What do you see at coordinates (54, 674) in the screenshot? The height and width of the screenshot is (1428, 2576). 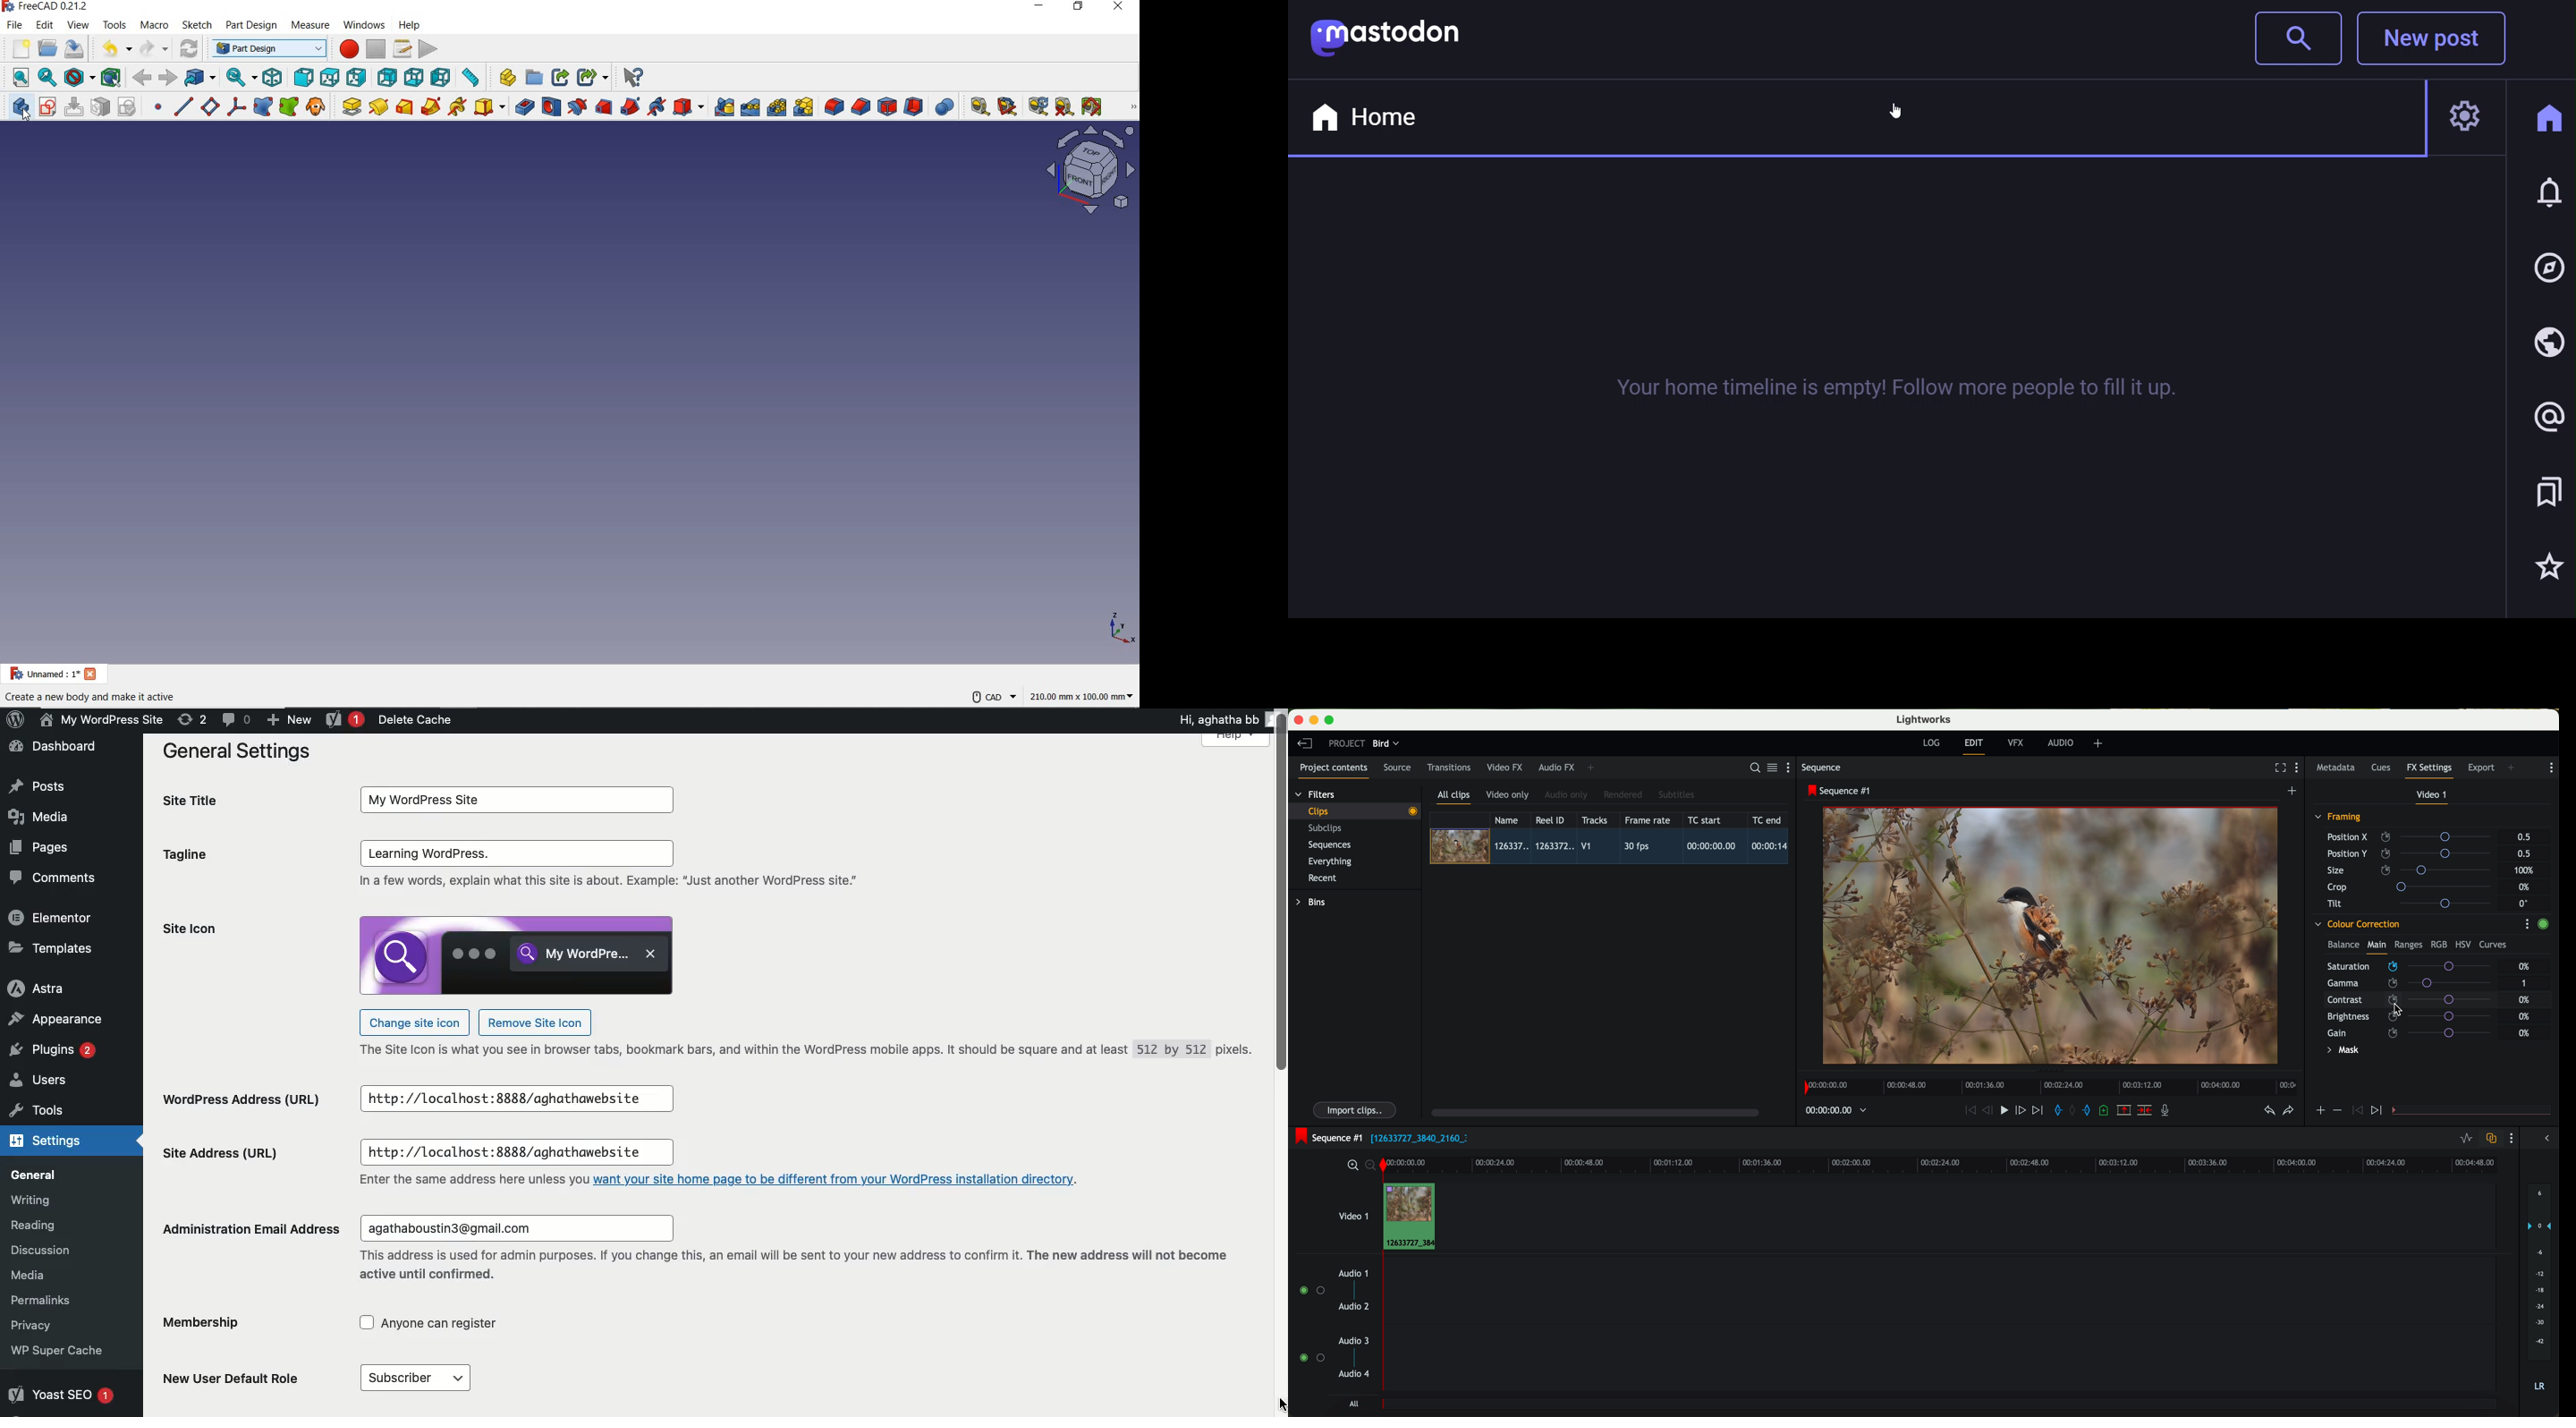 I see `PROJECT NAME` at bounding box center [54, 674].